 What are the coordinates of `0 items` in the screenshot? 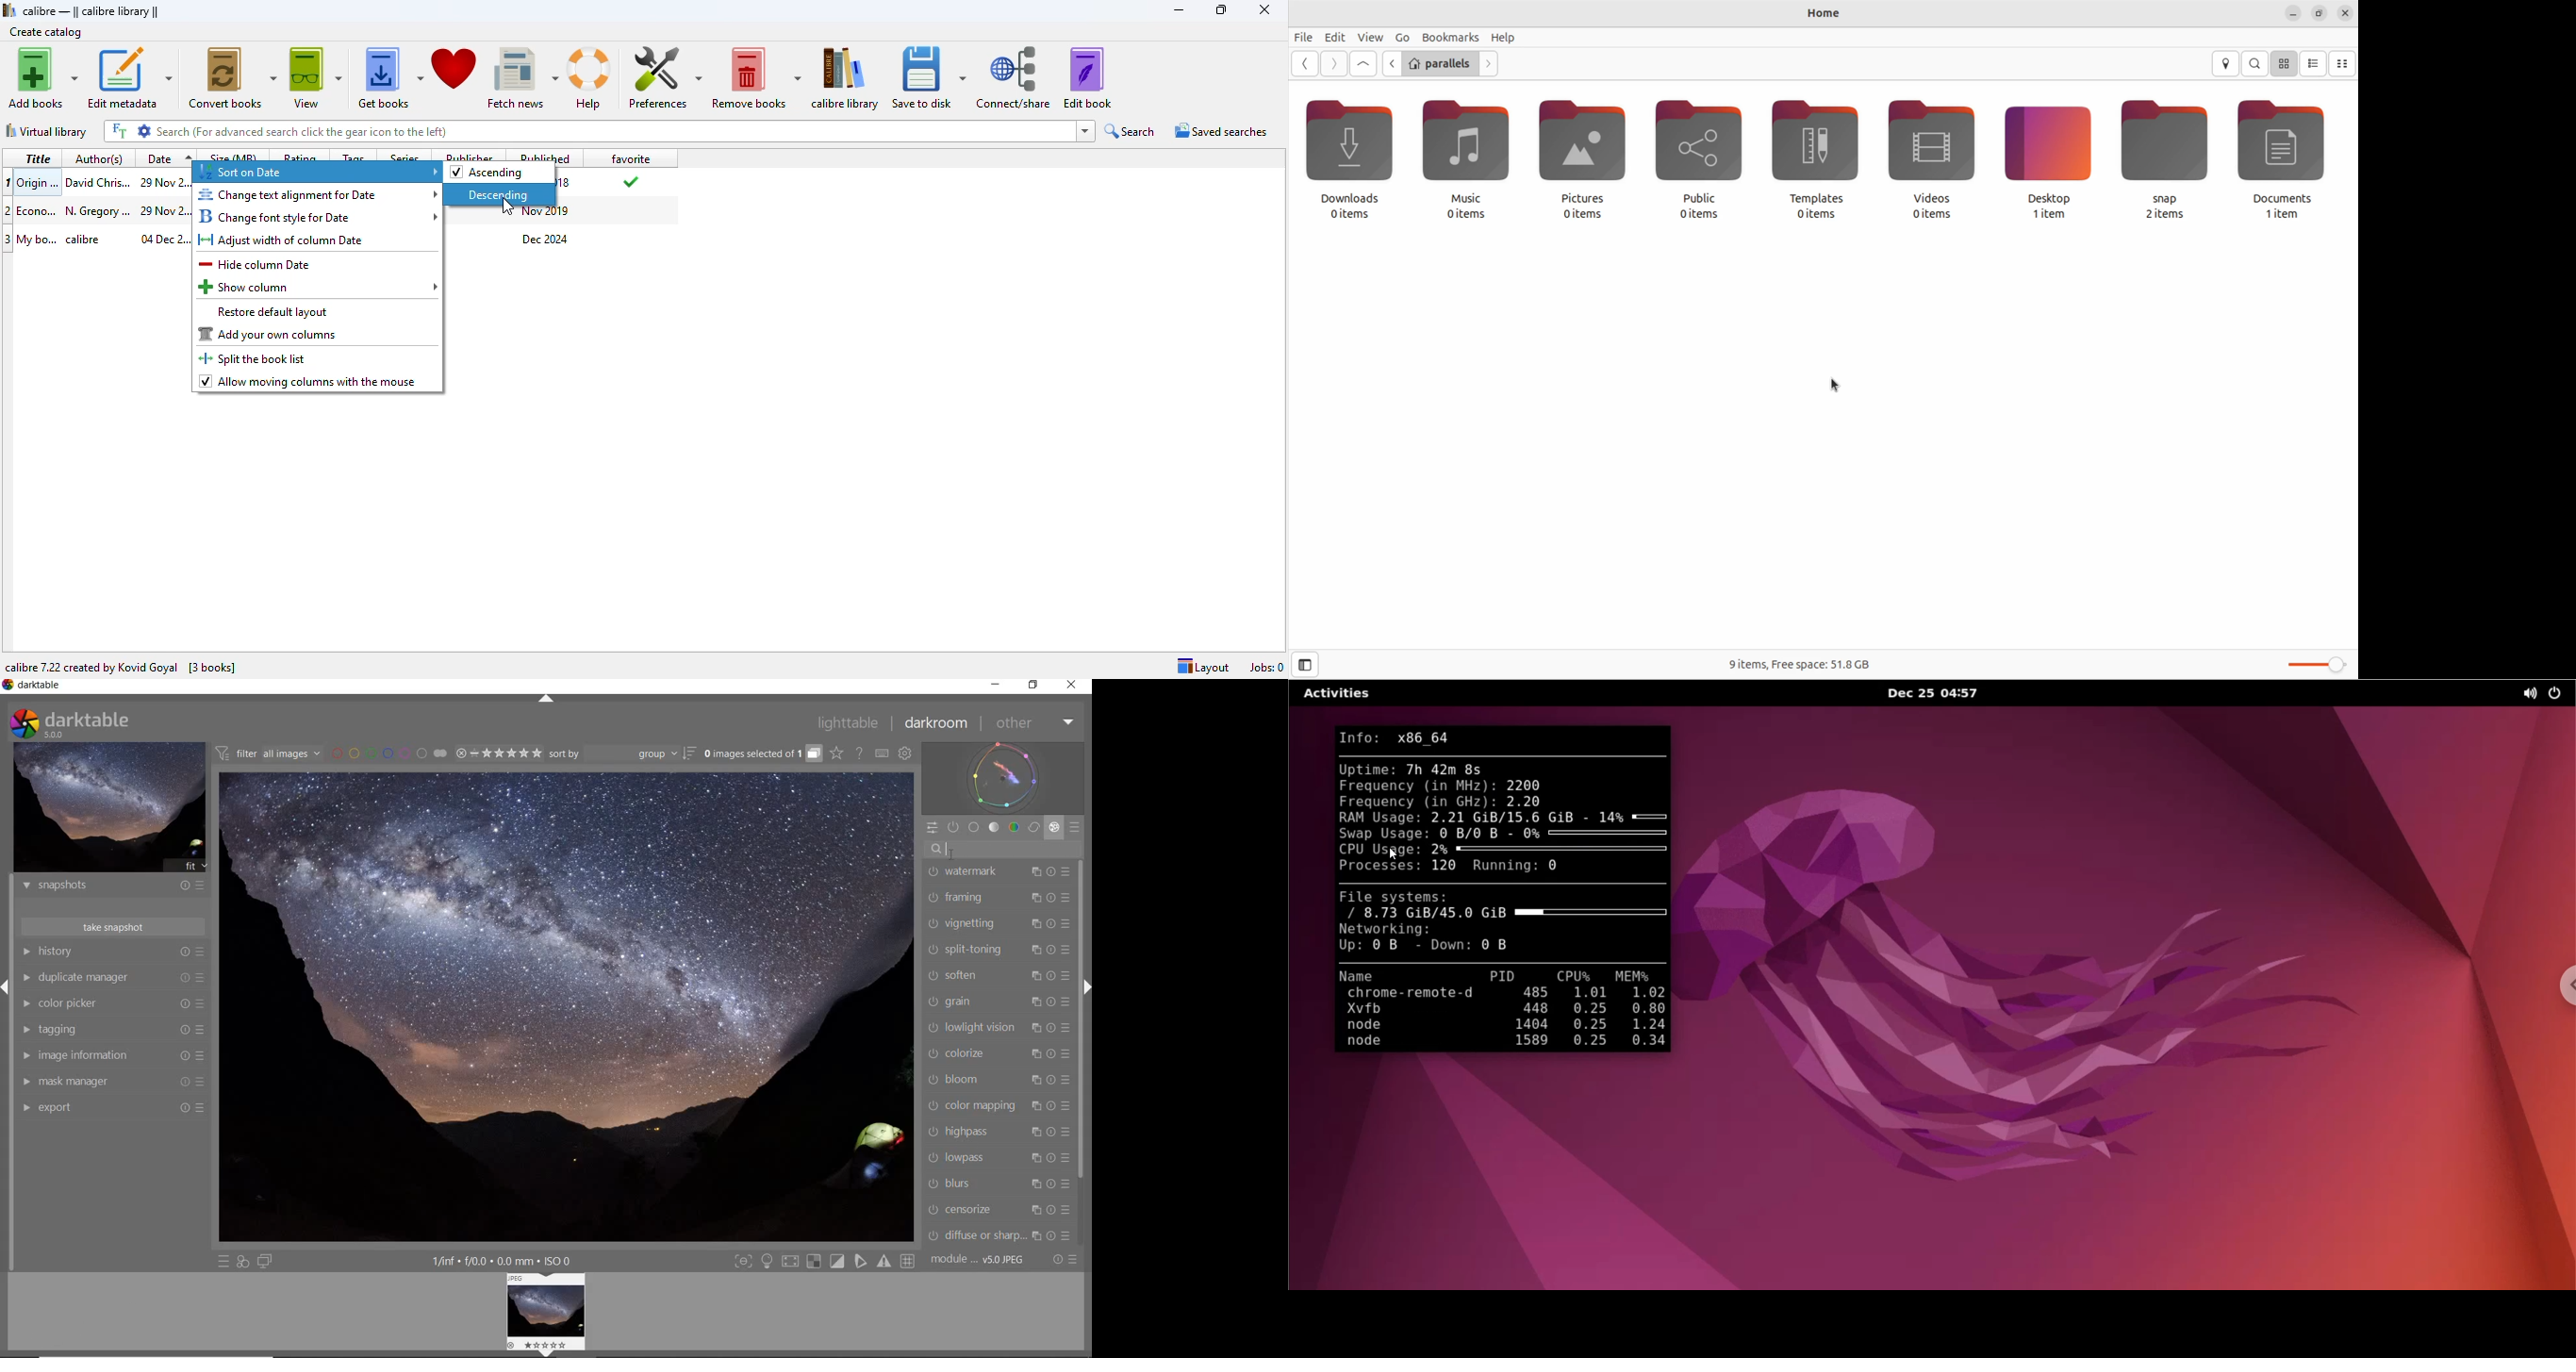 It's located at (1816, 214).